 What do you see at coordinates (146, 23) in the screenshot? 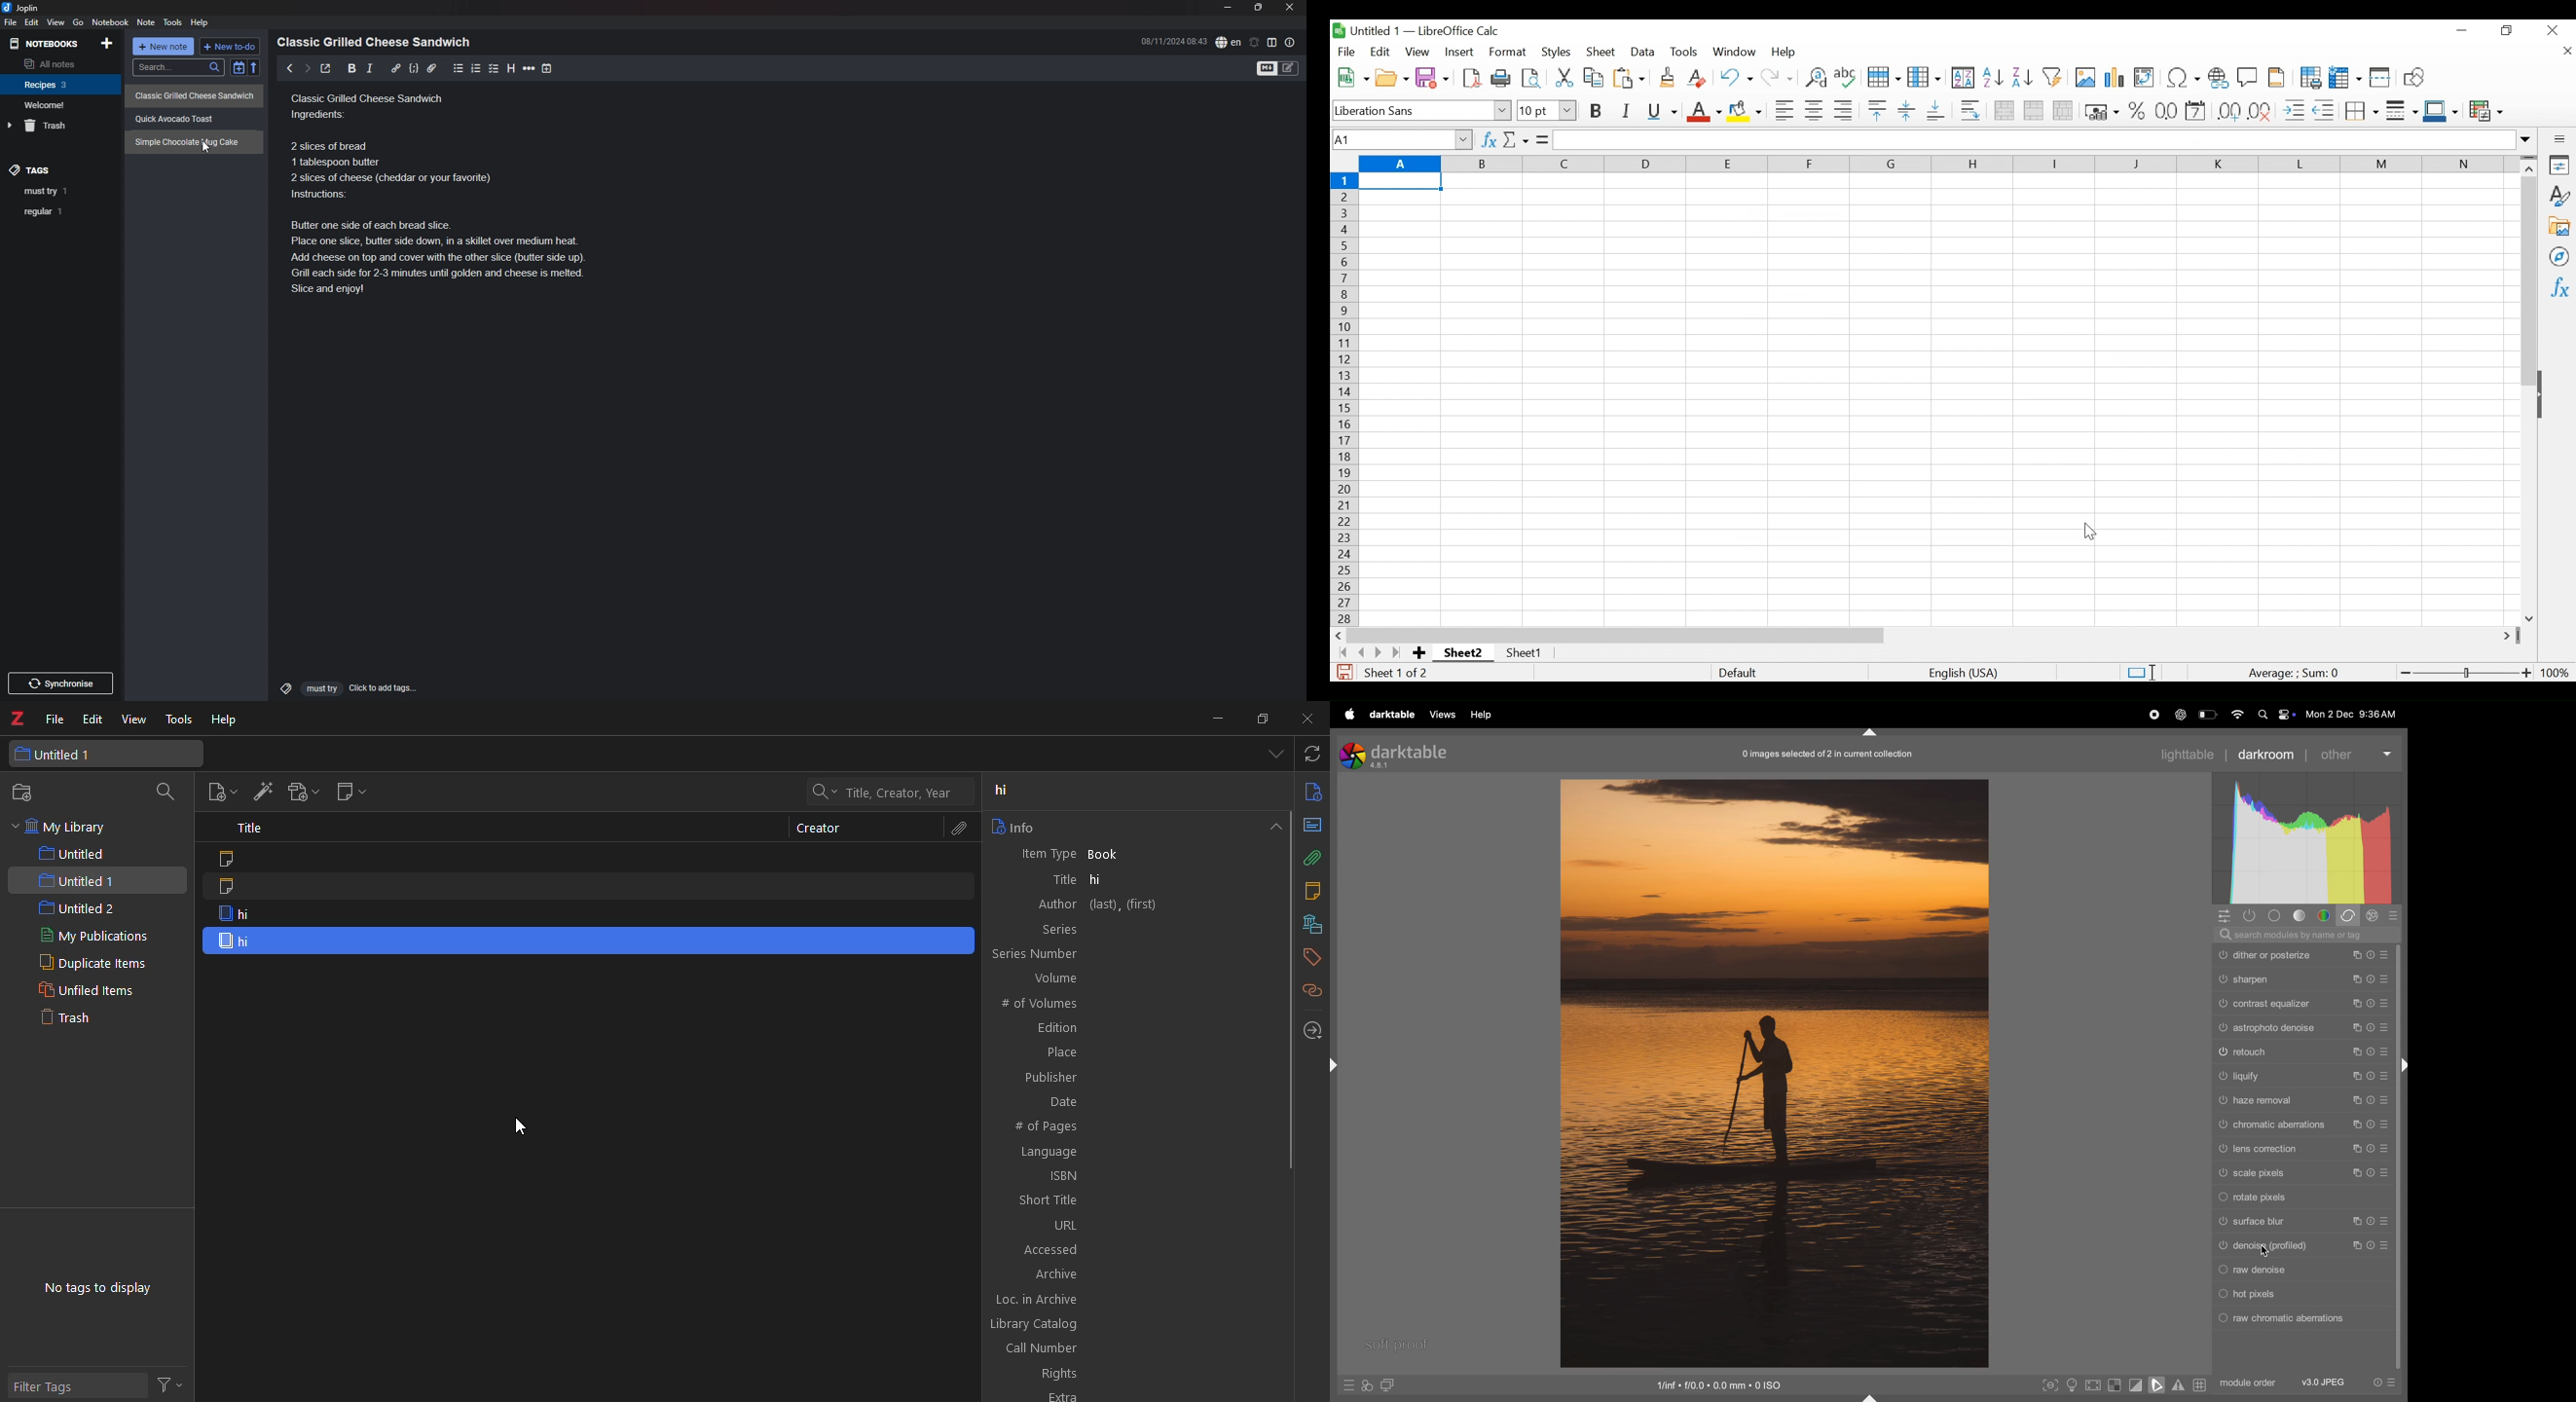
I see `note` at bounding box center [146, 23].